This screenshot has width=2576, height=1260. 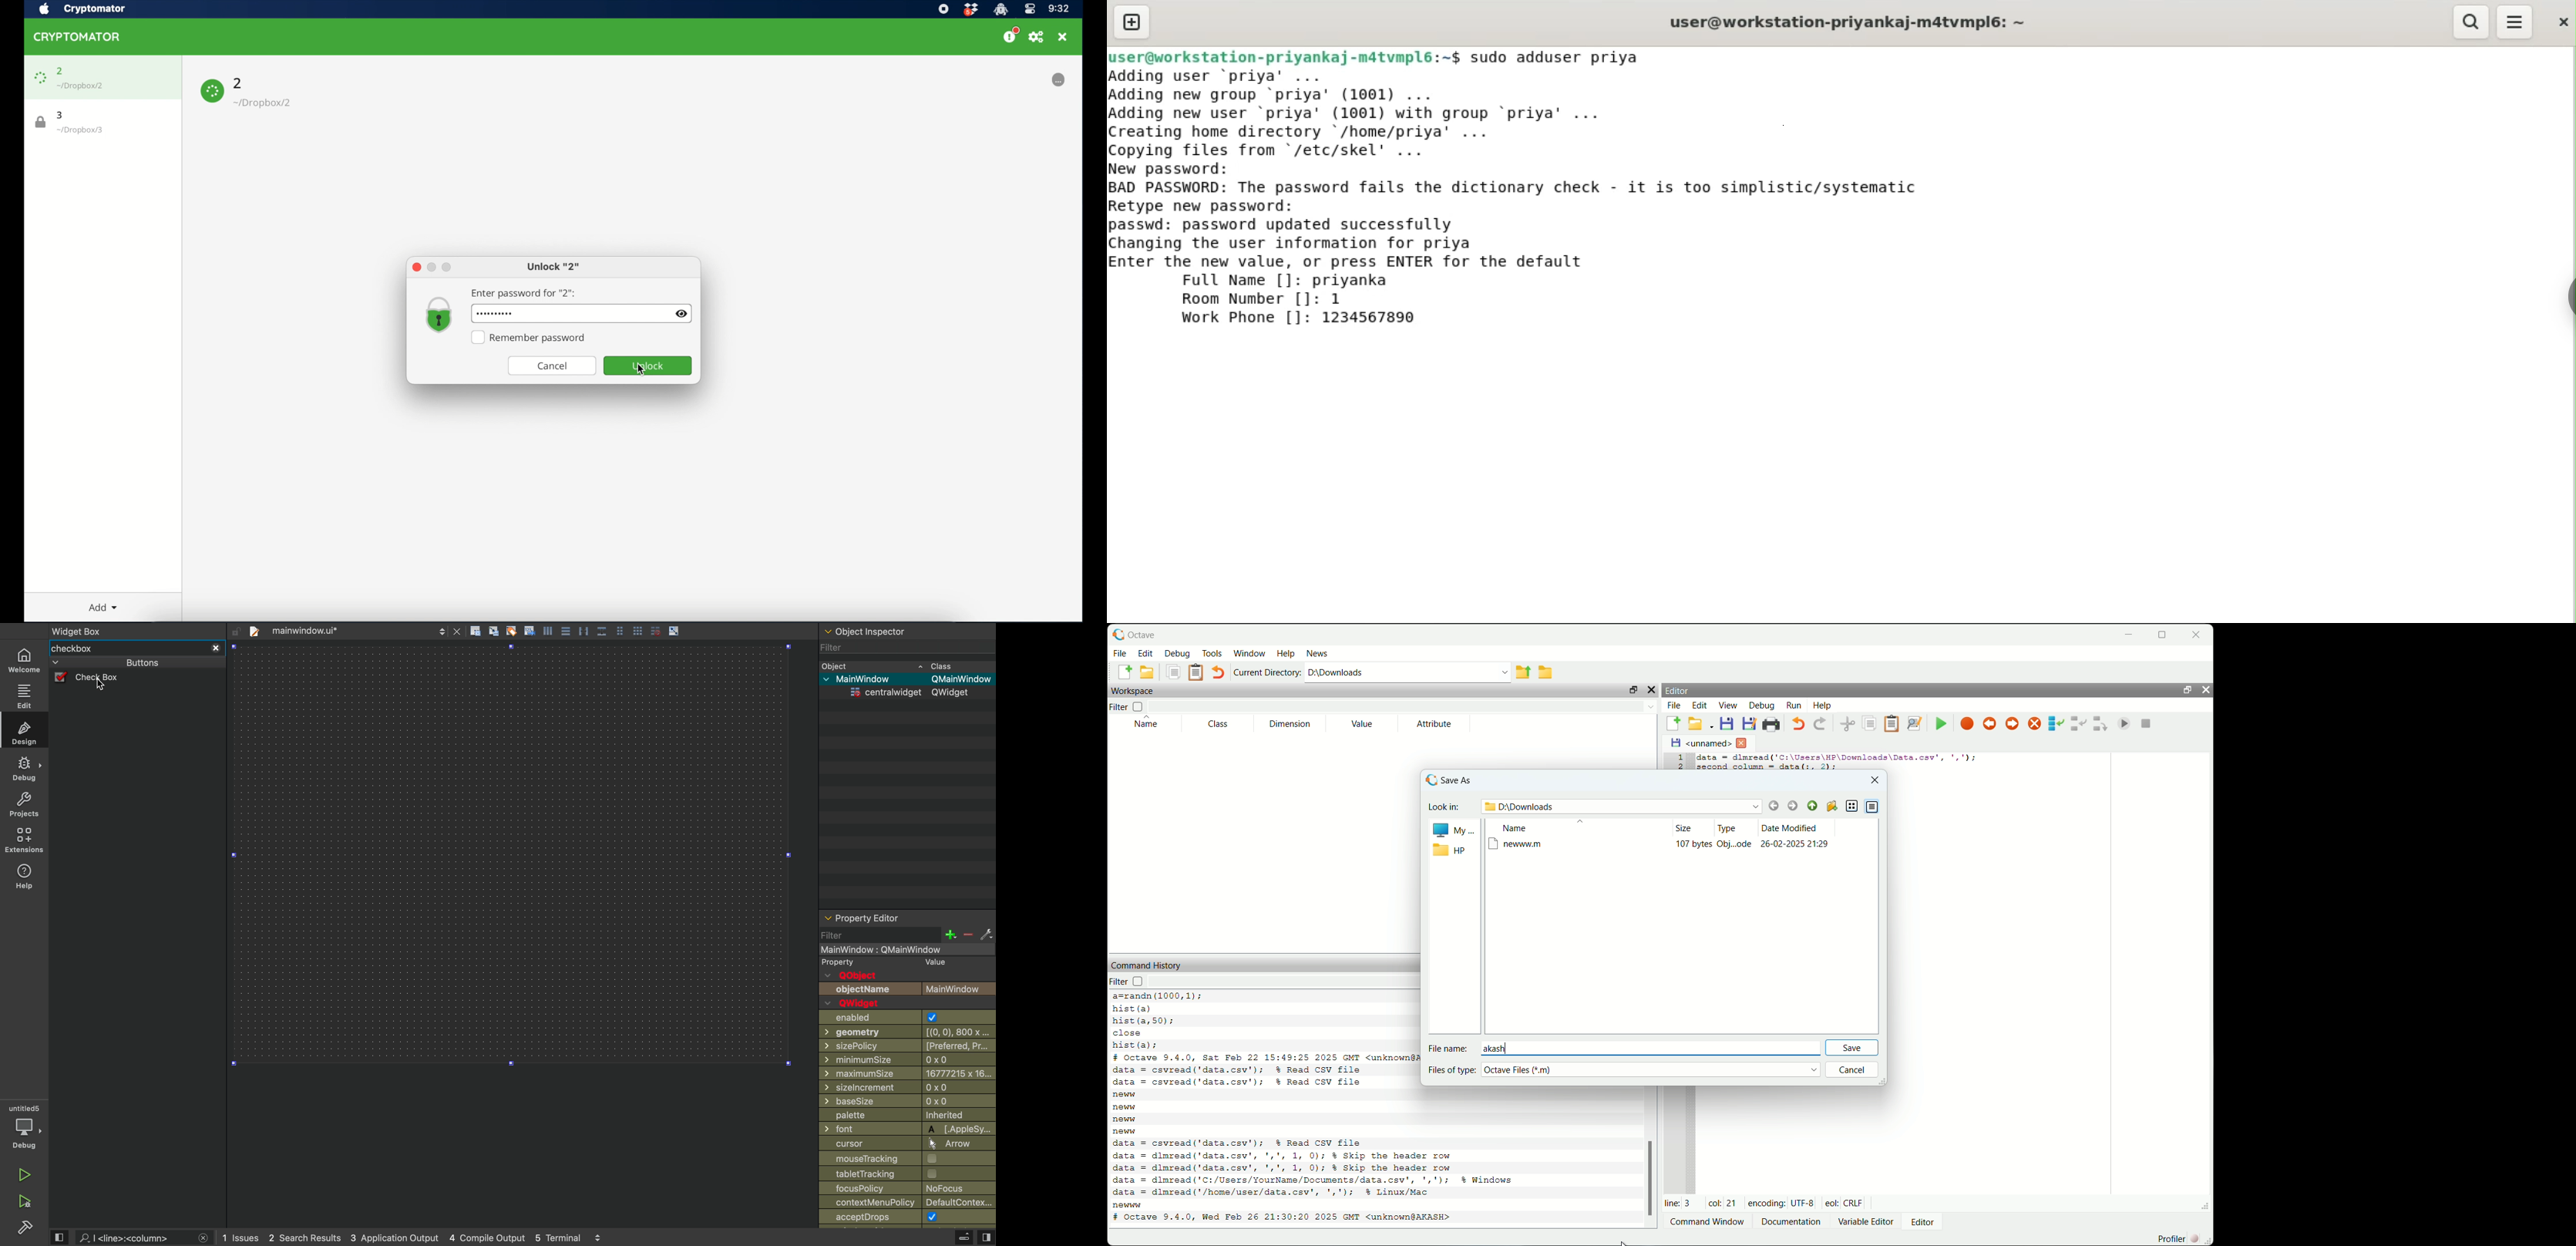 What do you see at coordinates (903, 1188) in the screenshot?
I see `focus policy` at bounding box center [903, 1188].